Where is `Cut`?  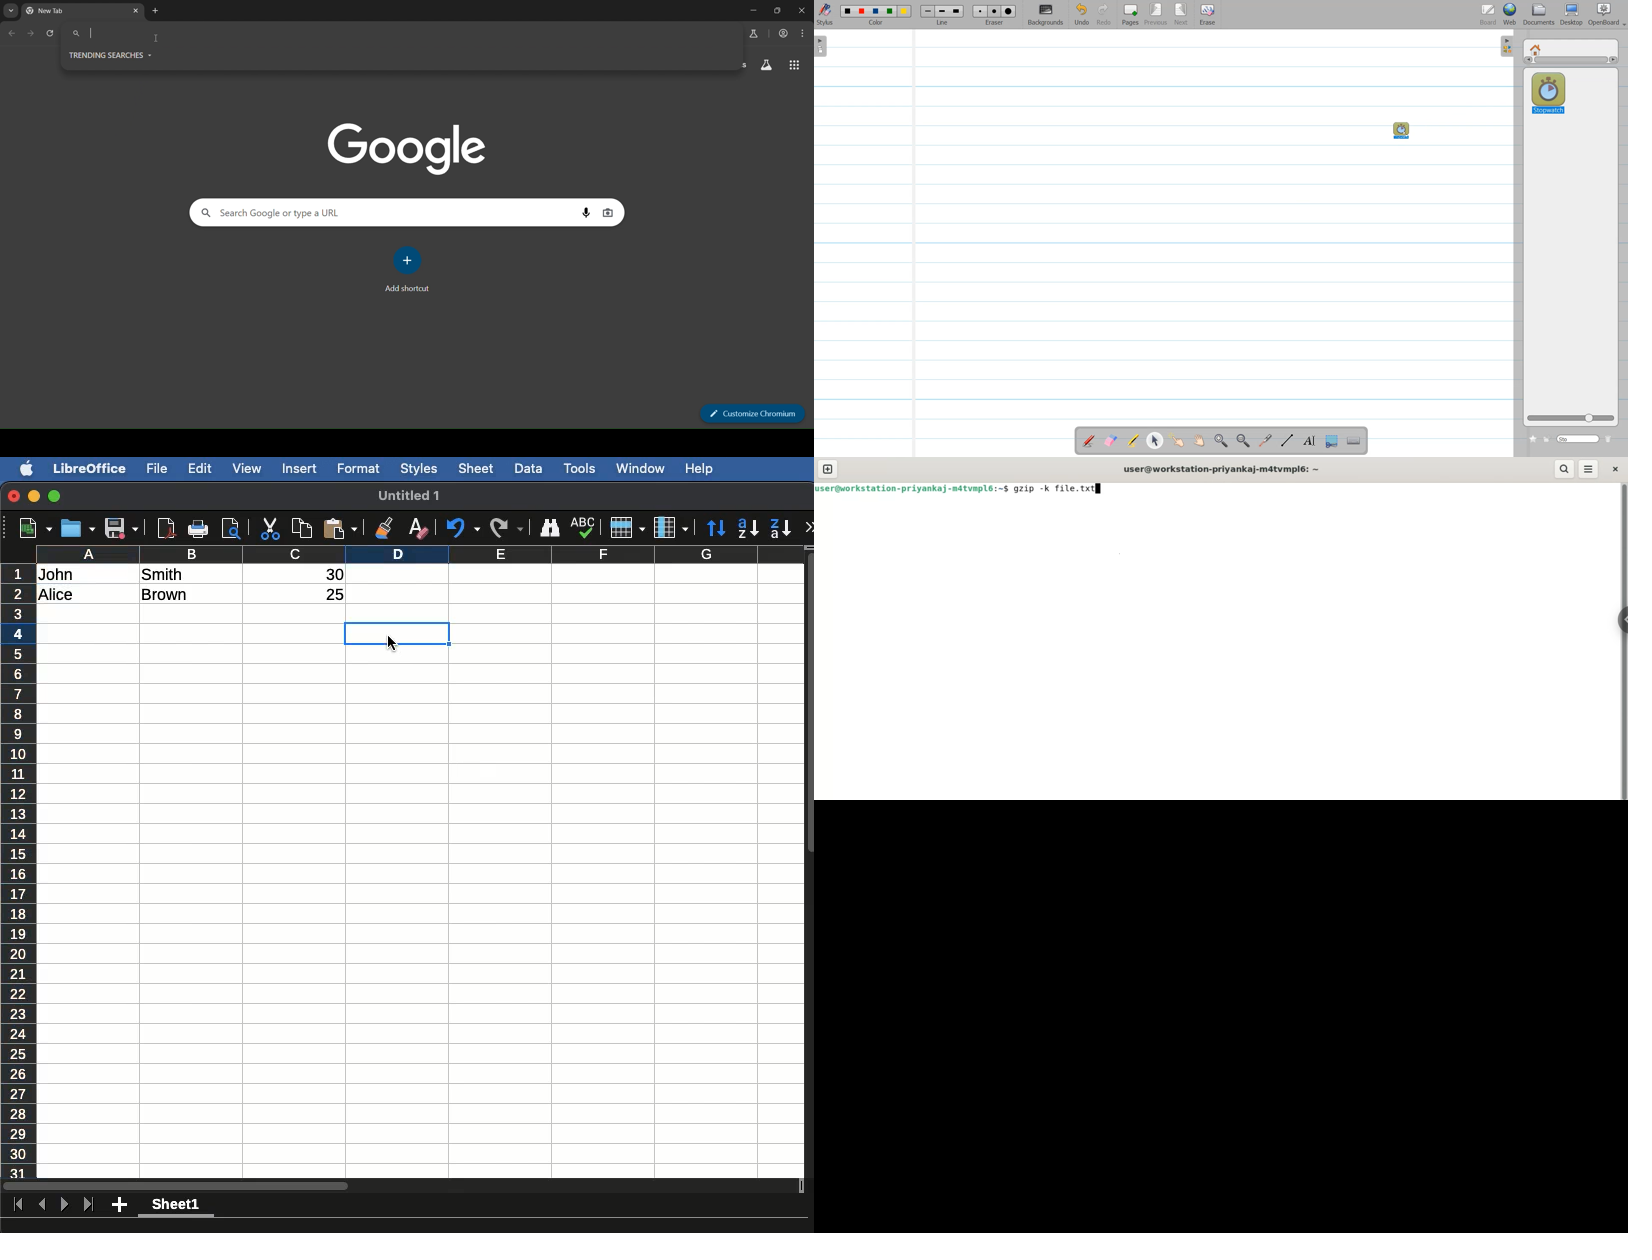
Cut is located at coordinates (271, 526).